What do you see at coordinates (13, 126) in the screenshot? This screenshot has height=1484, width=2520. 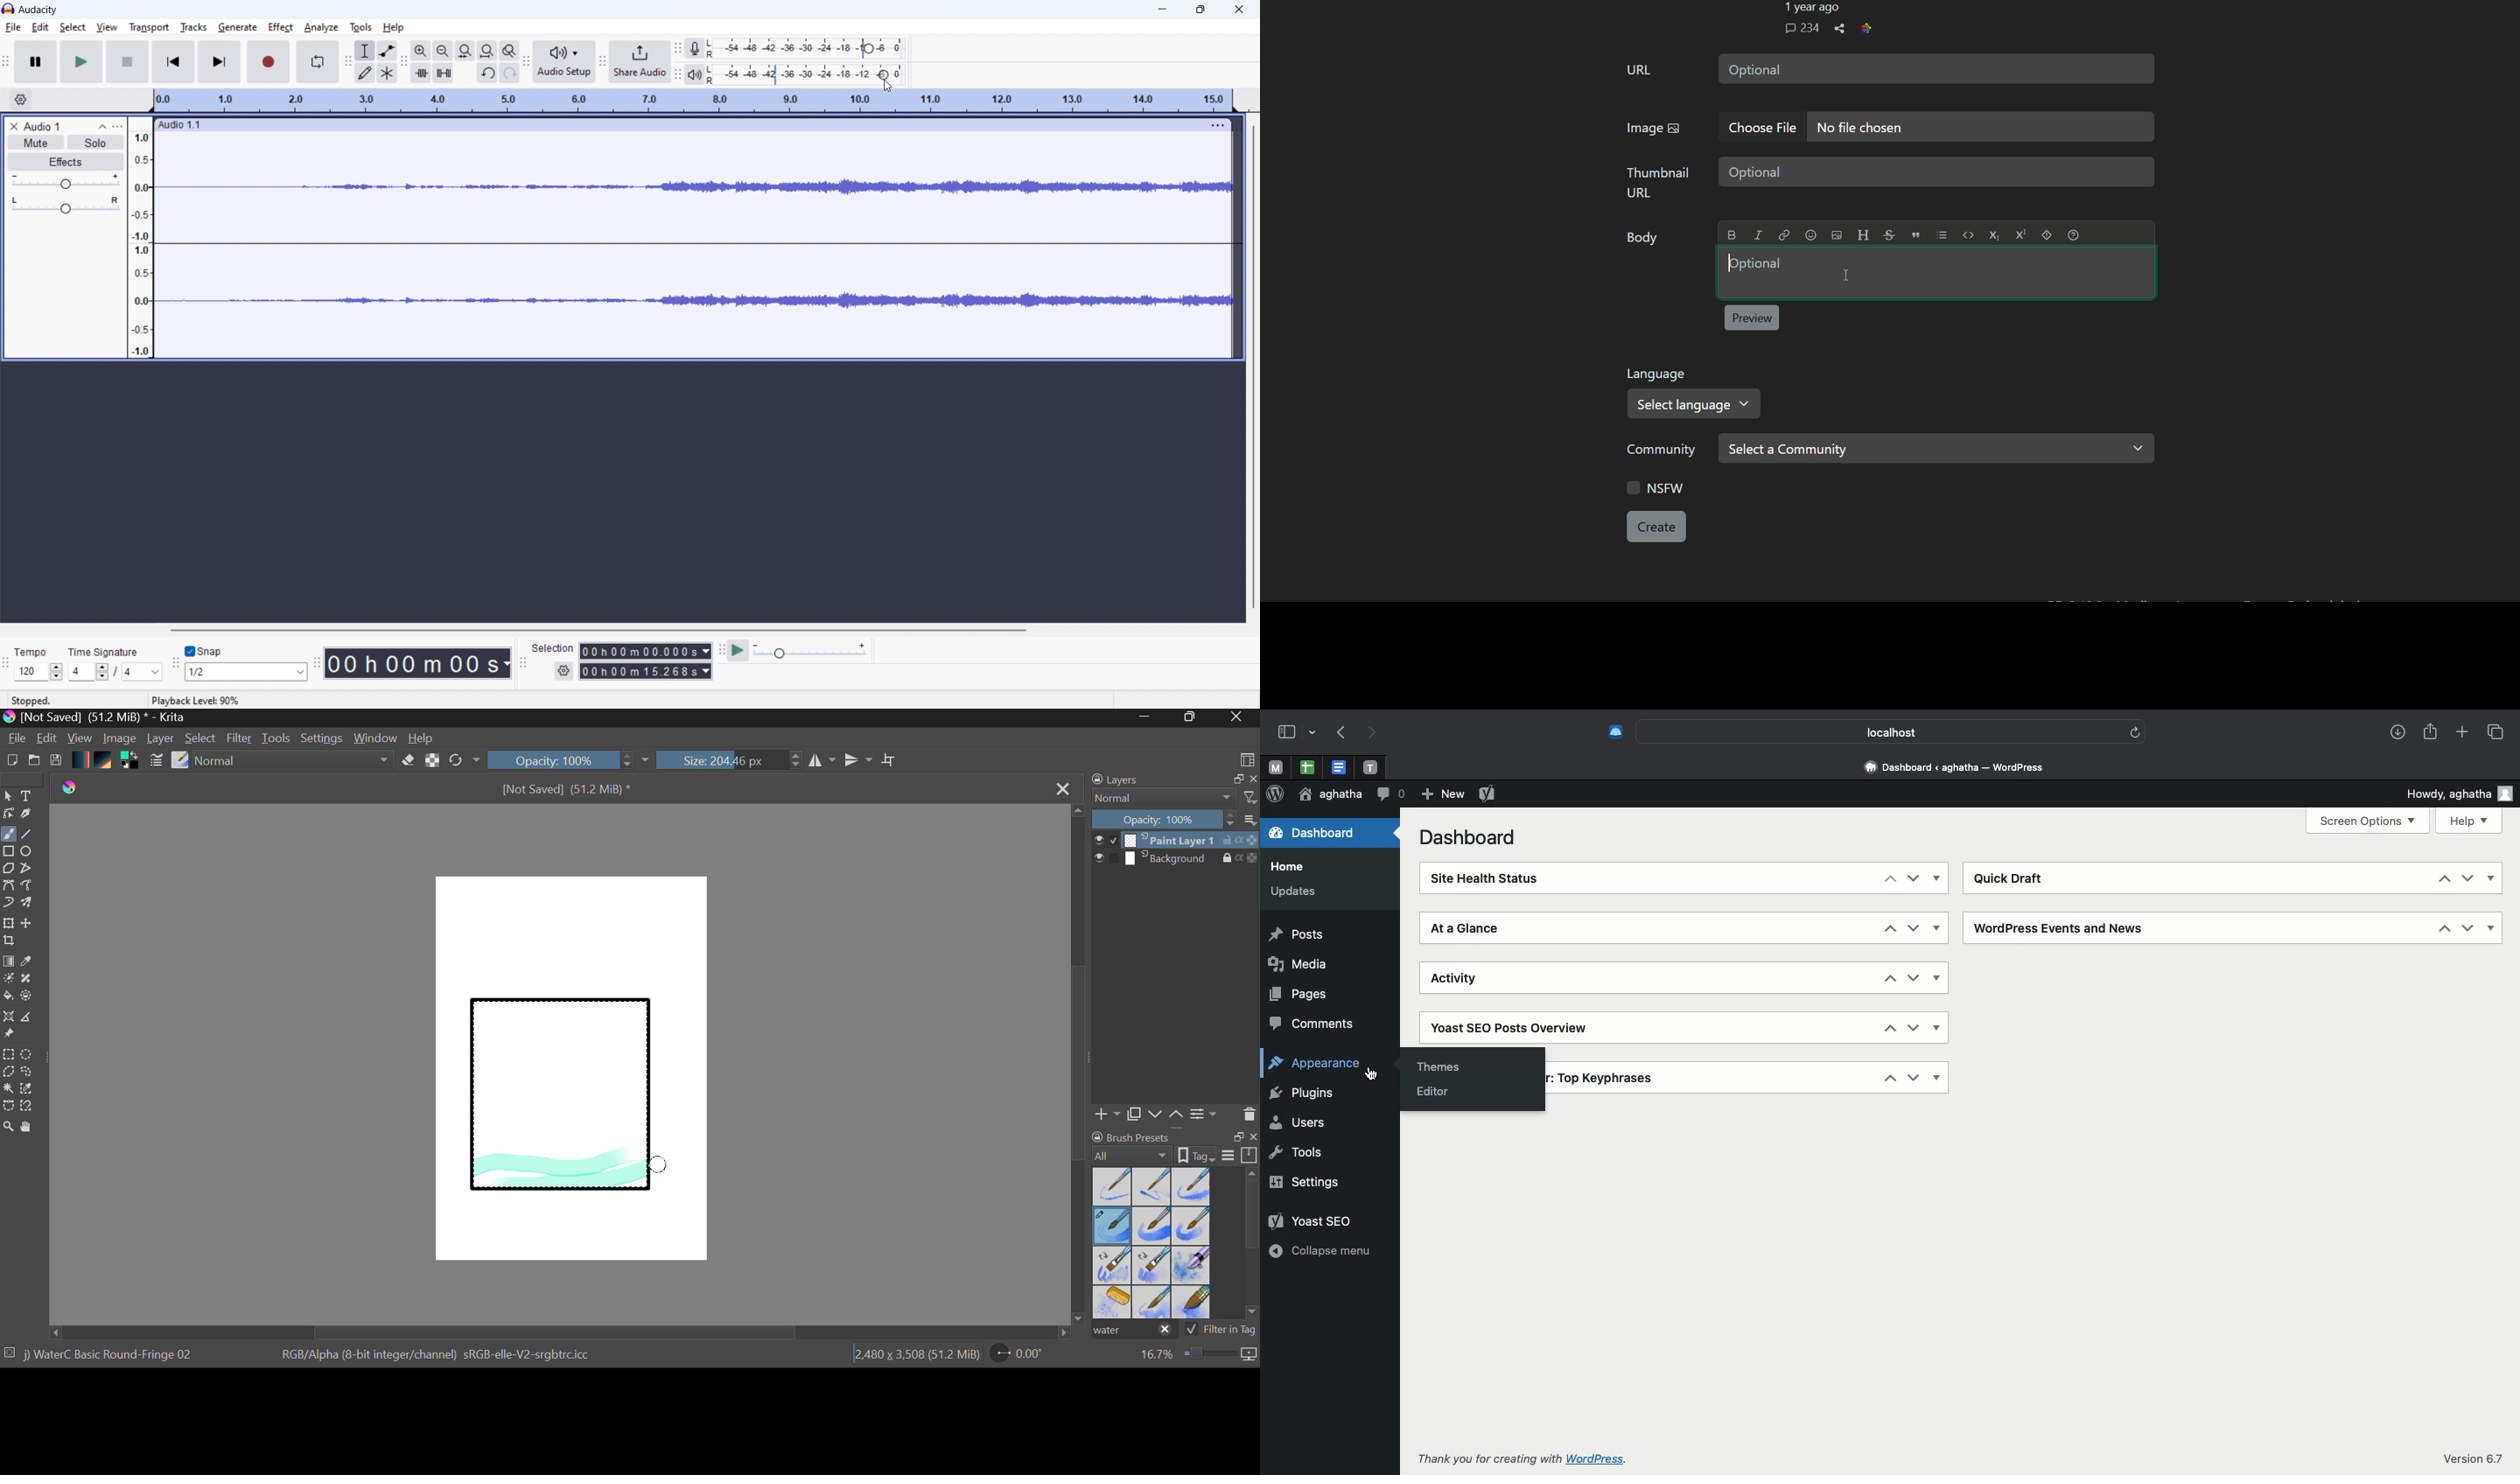 I see `delete audio` at bounding box center [13, 126].